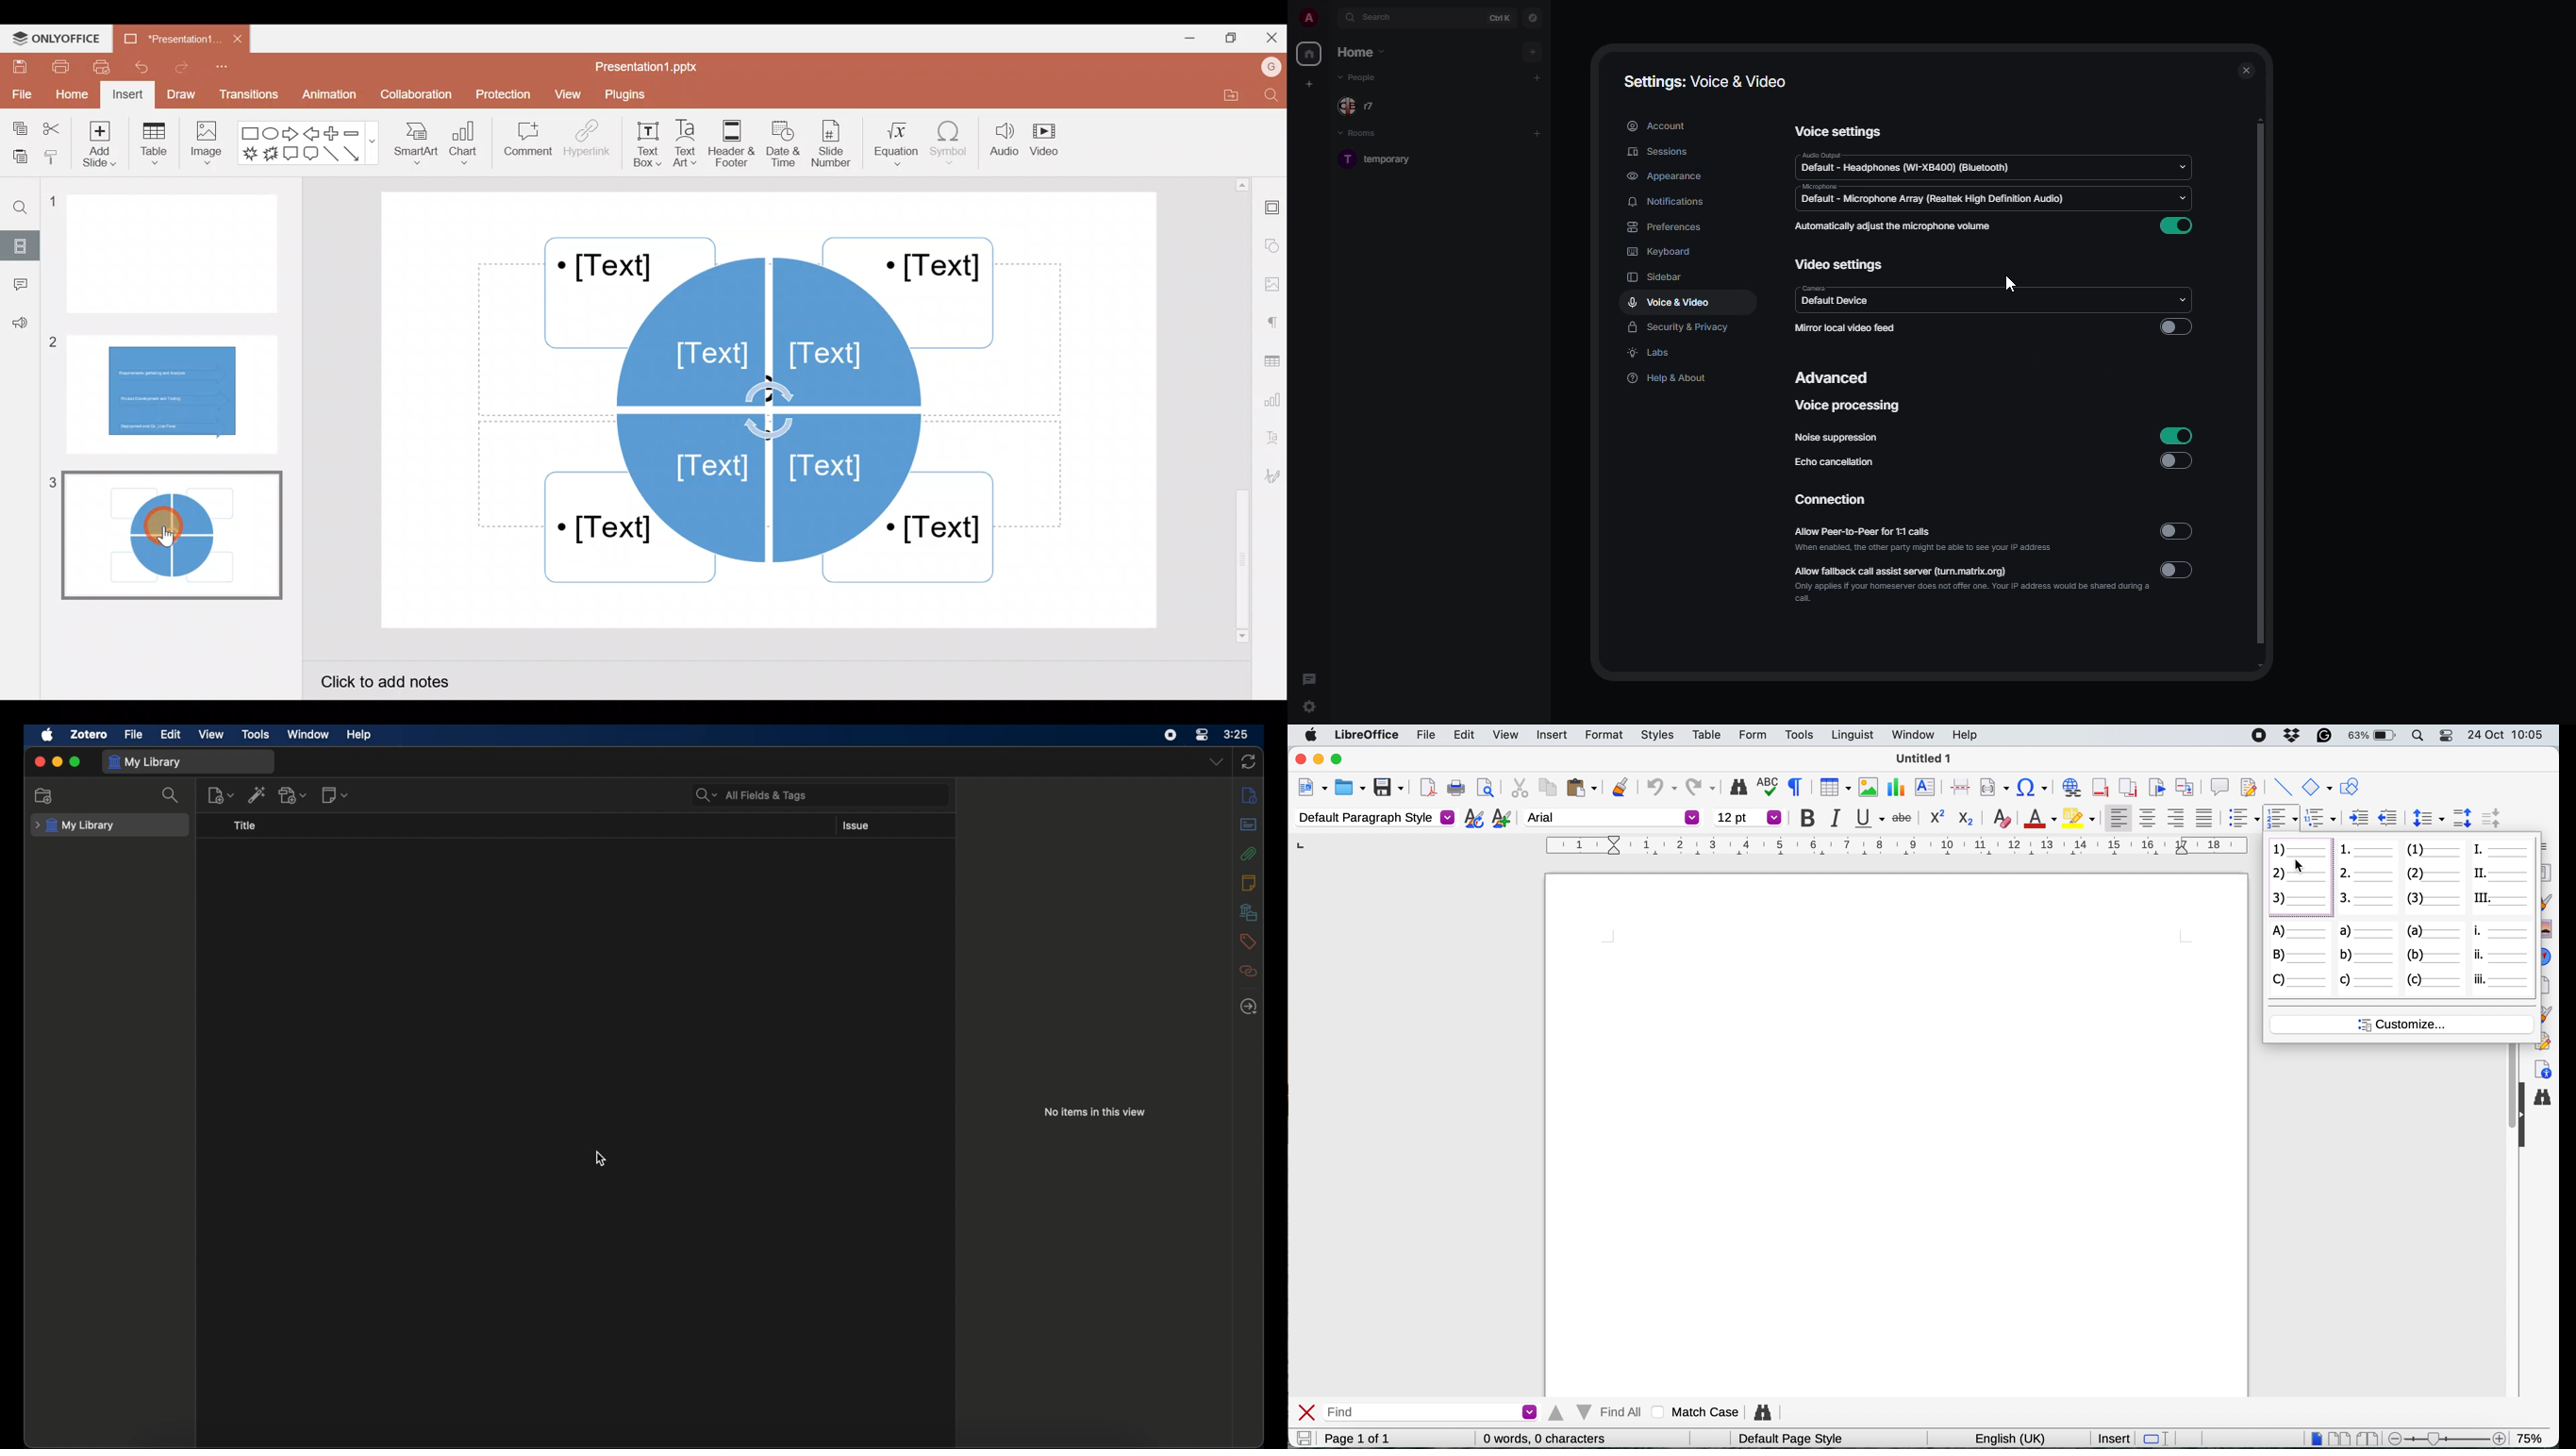  Describe the element at coordinates (1798, 786) in the screenshot. I see `toggle formatting marks` at that location.